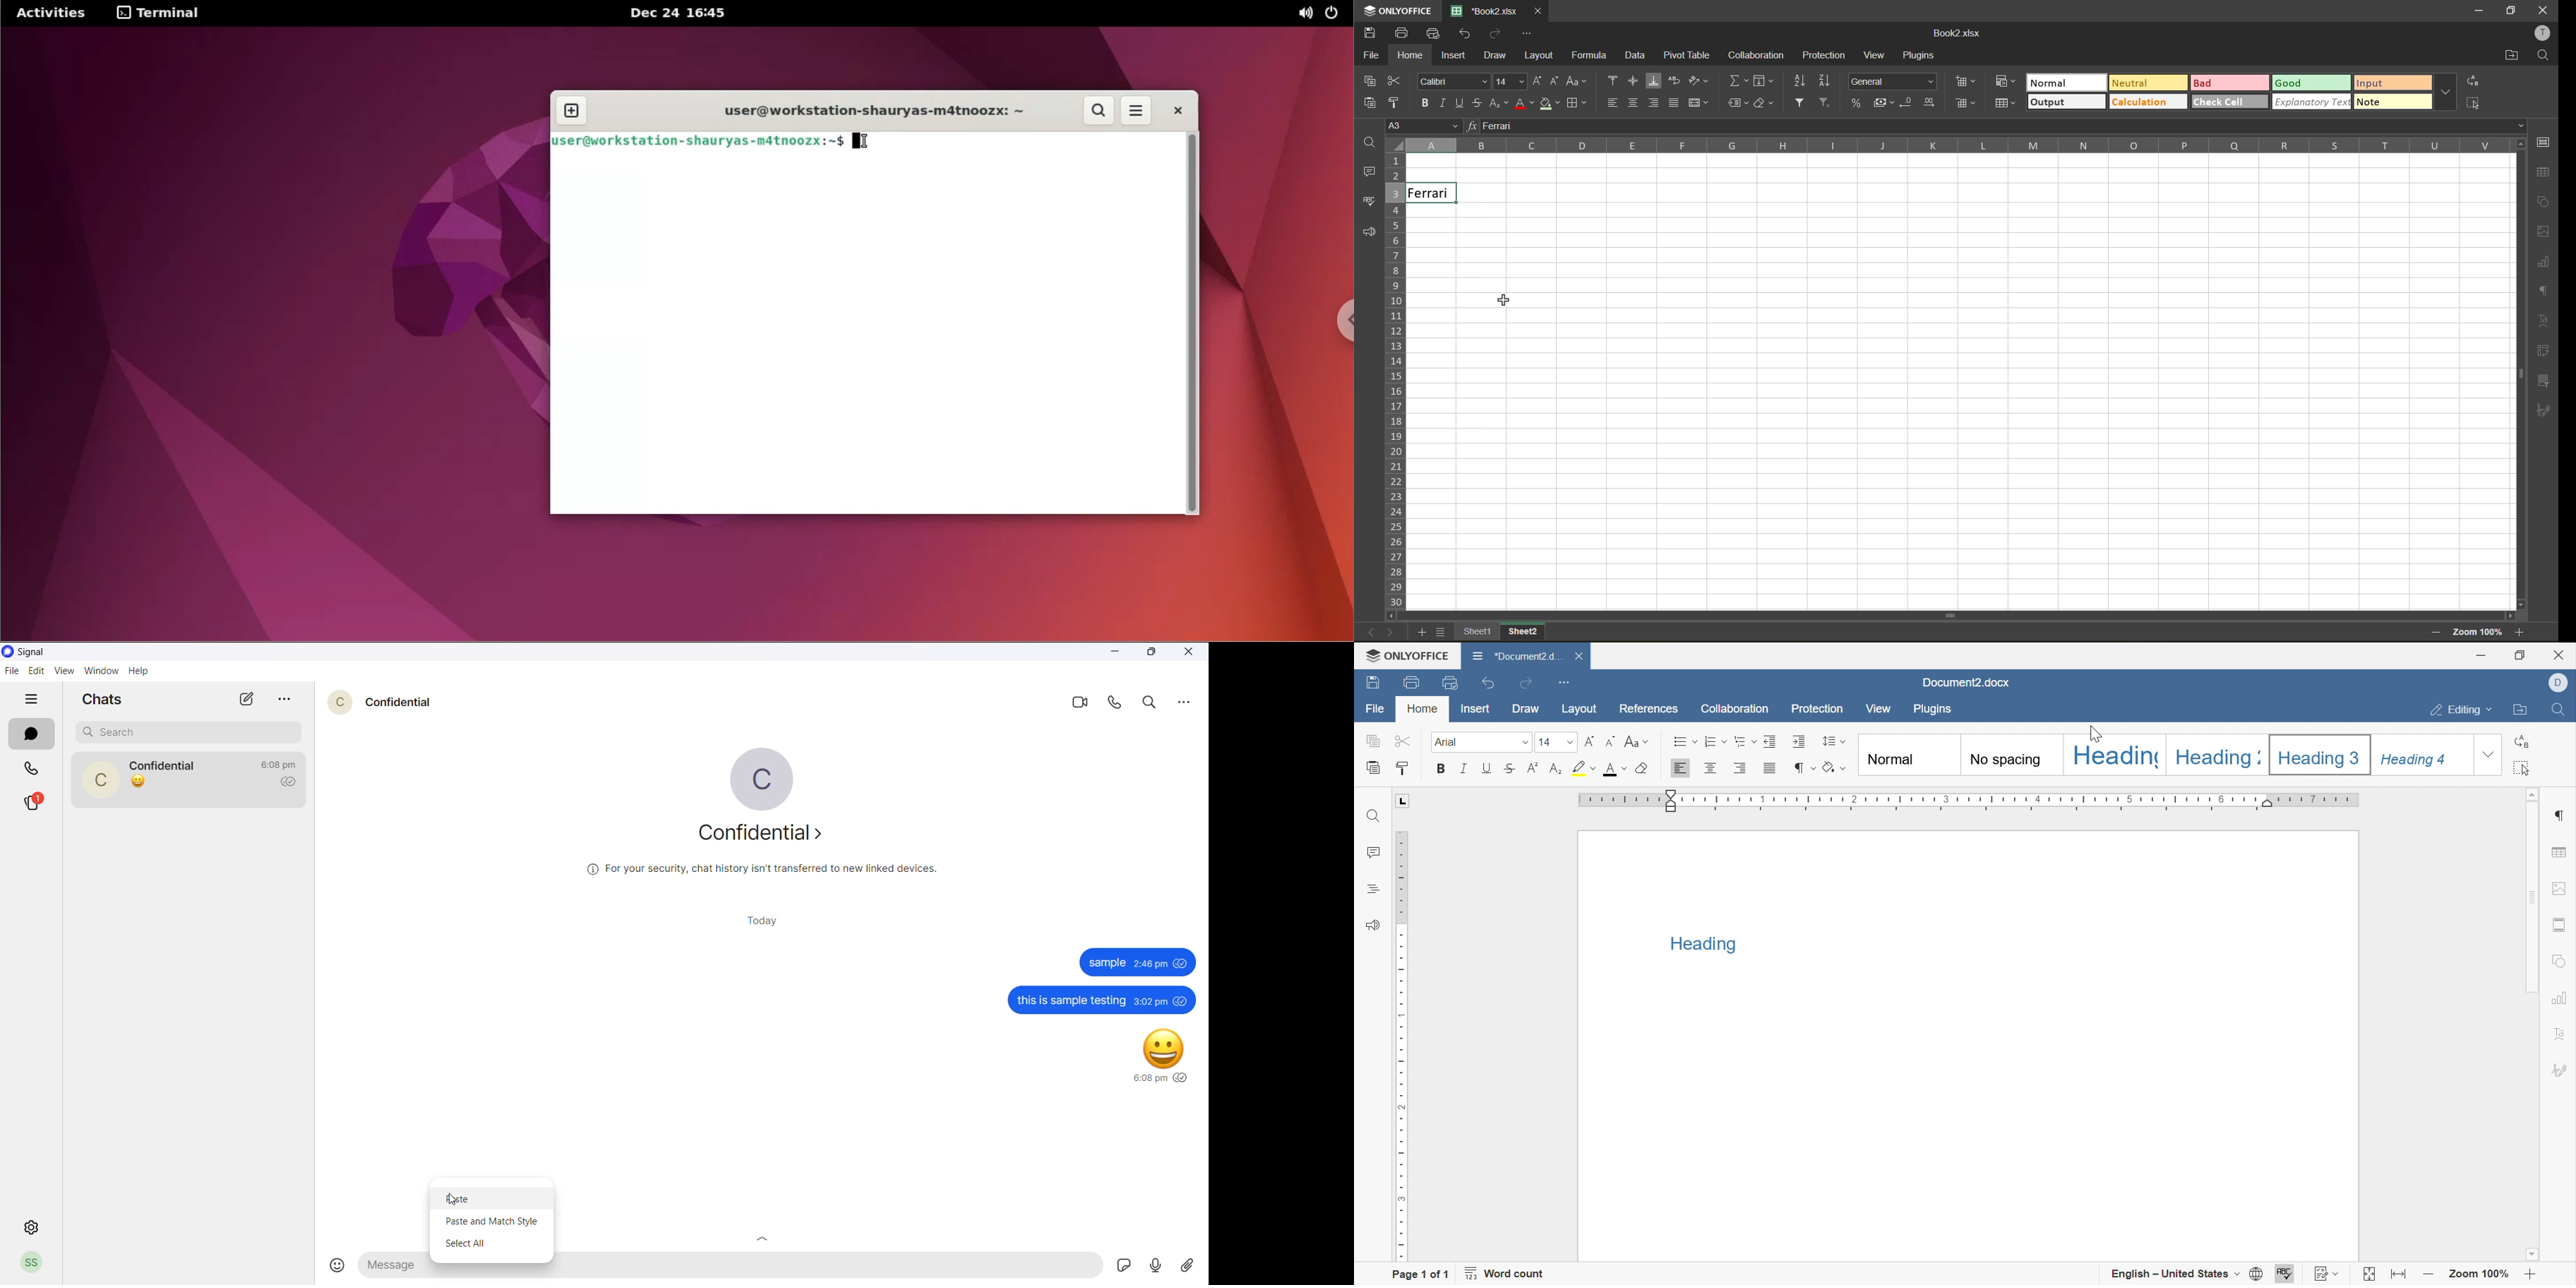  What do you see at coordinates (1486, 685) in the screenshot?
I see `Undo` at bounding box center [1486, 685].